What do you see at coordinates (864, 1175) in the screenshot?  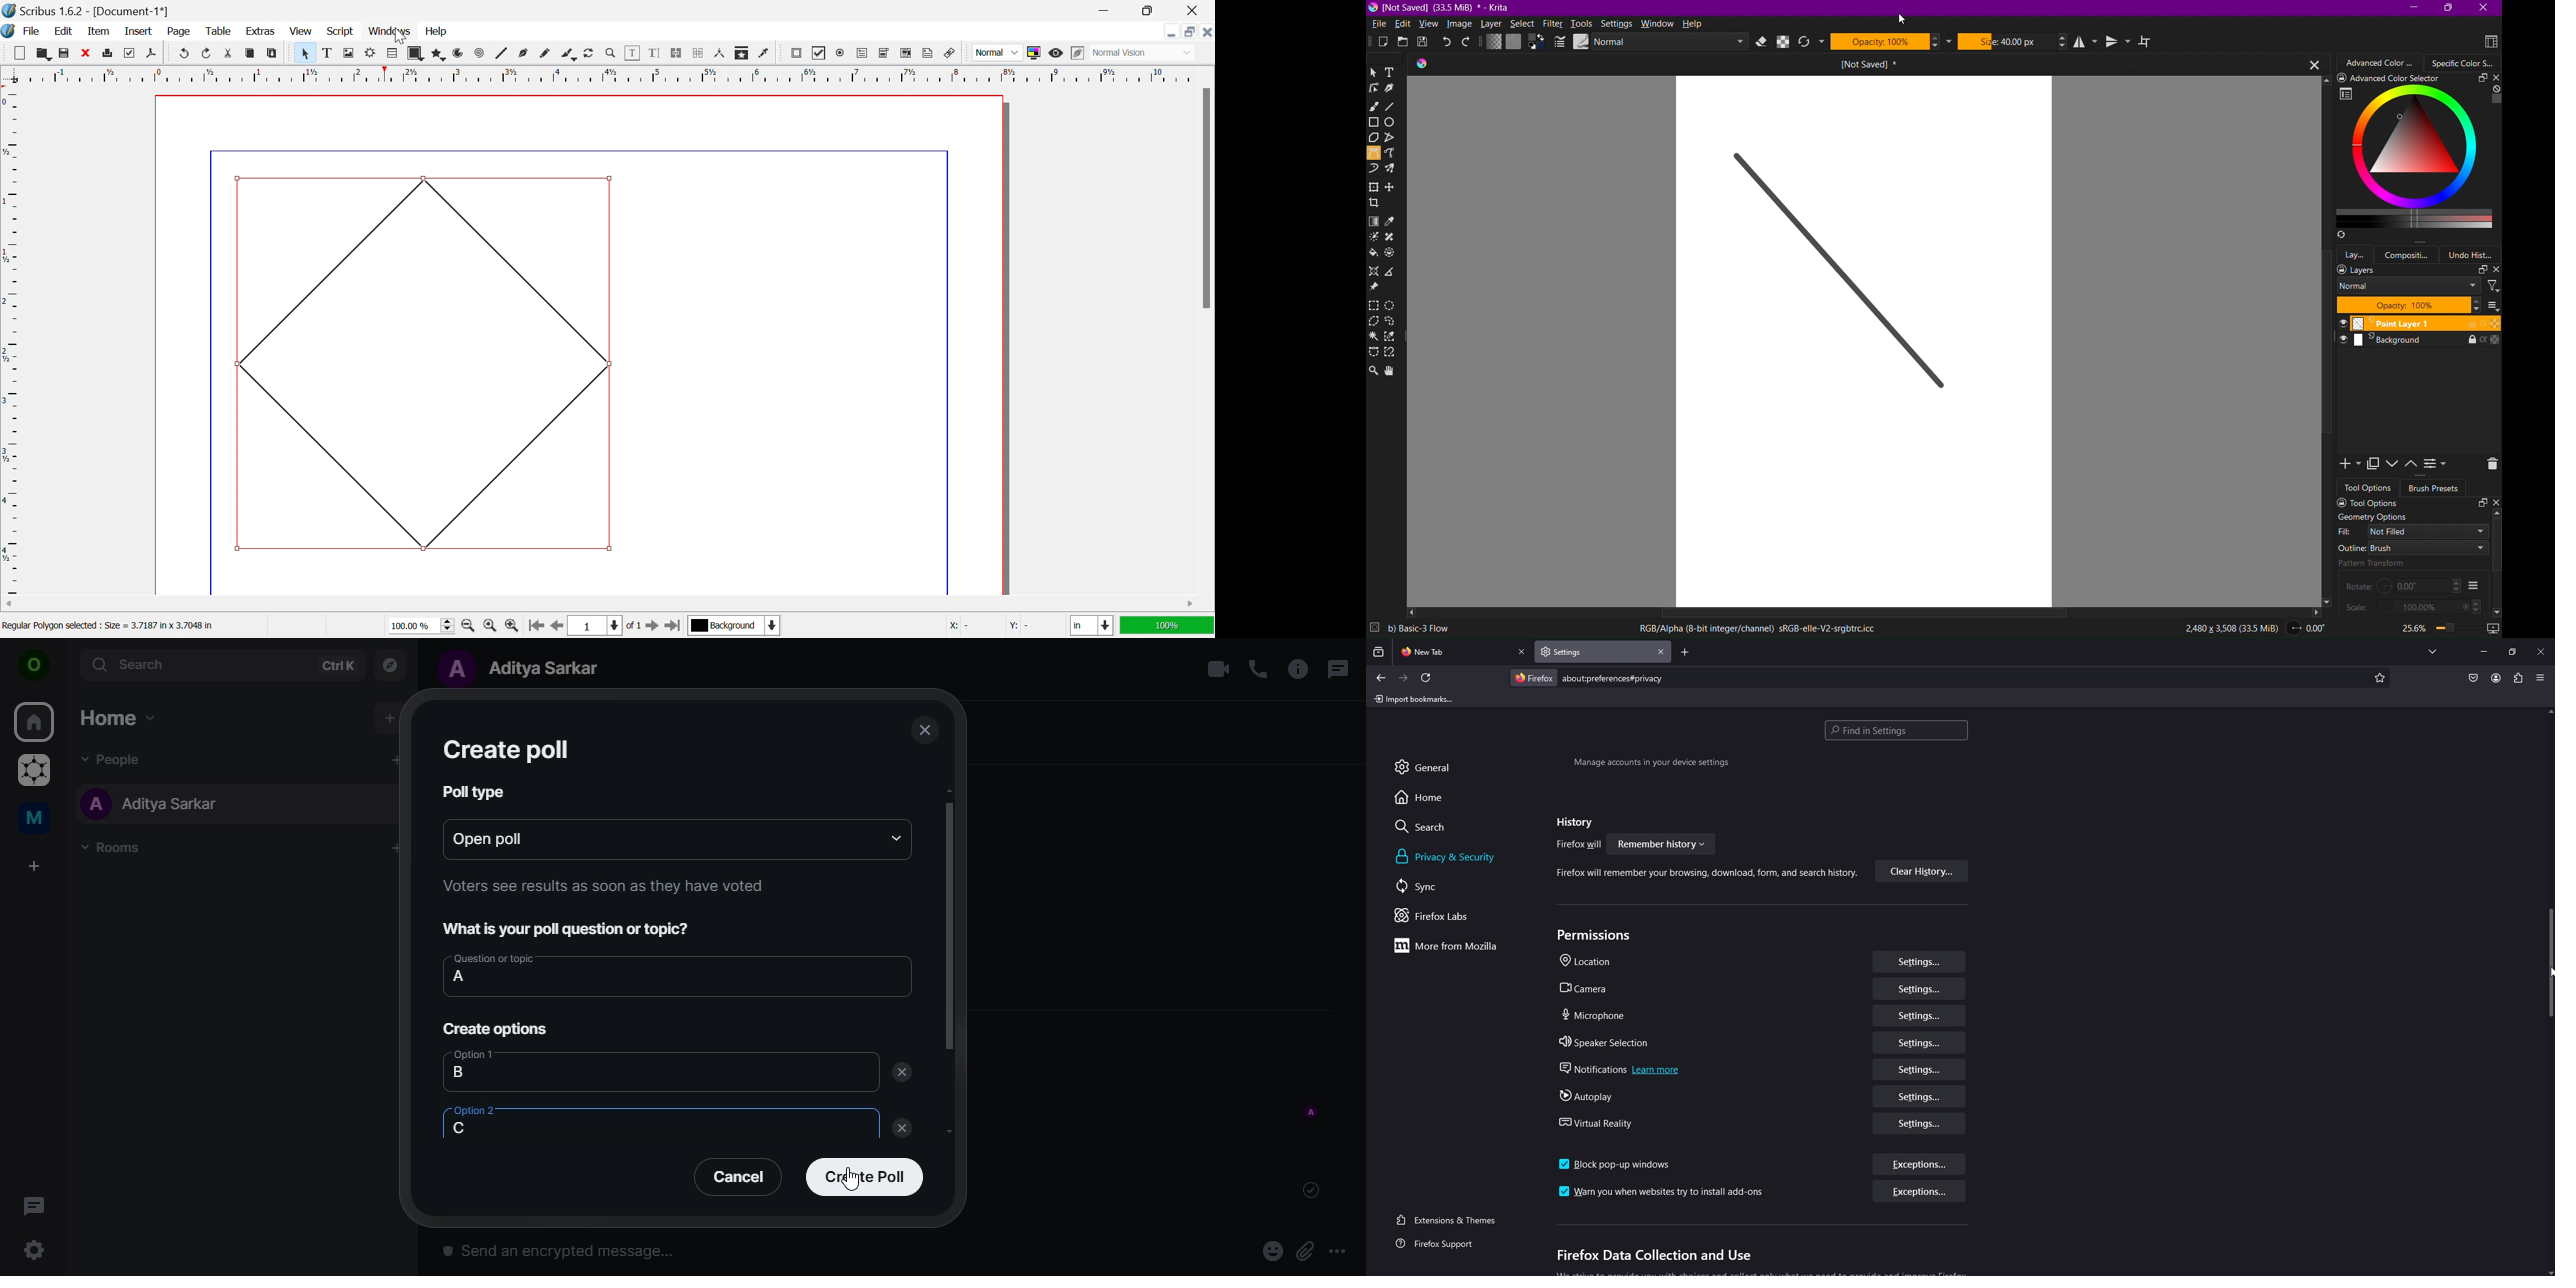 I see `create poll` at bounding box center [864, 1175].